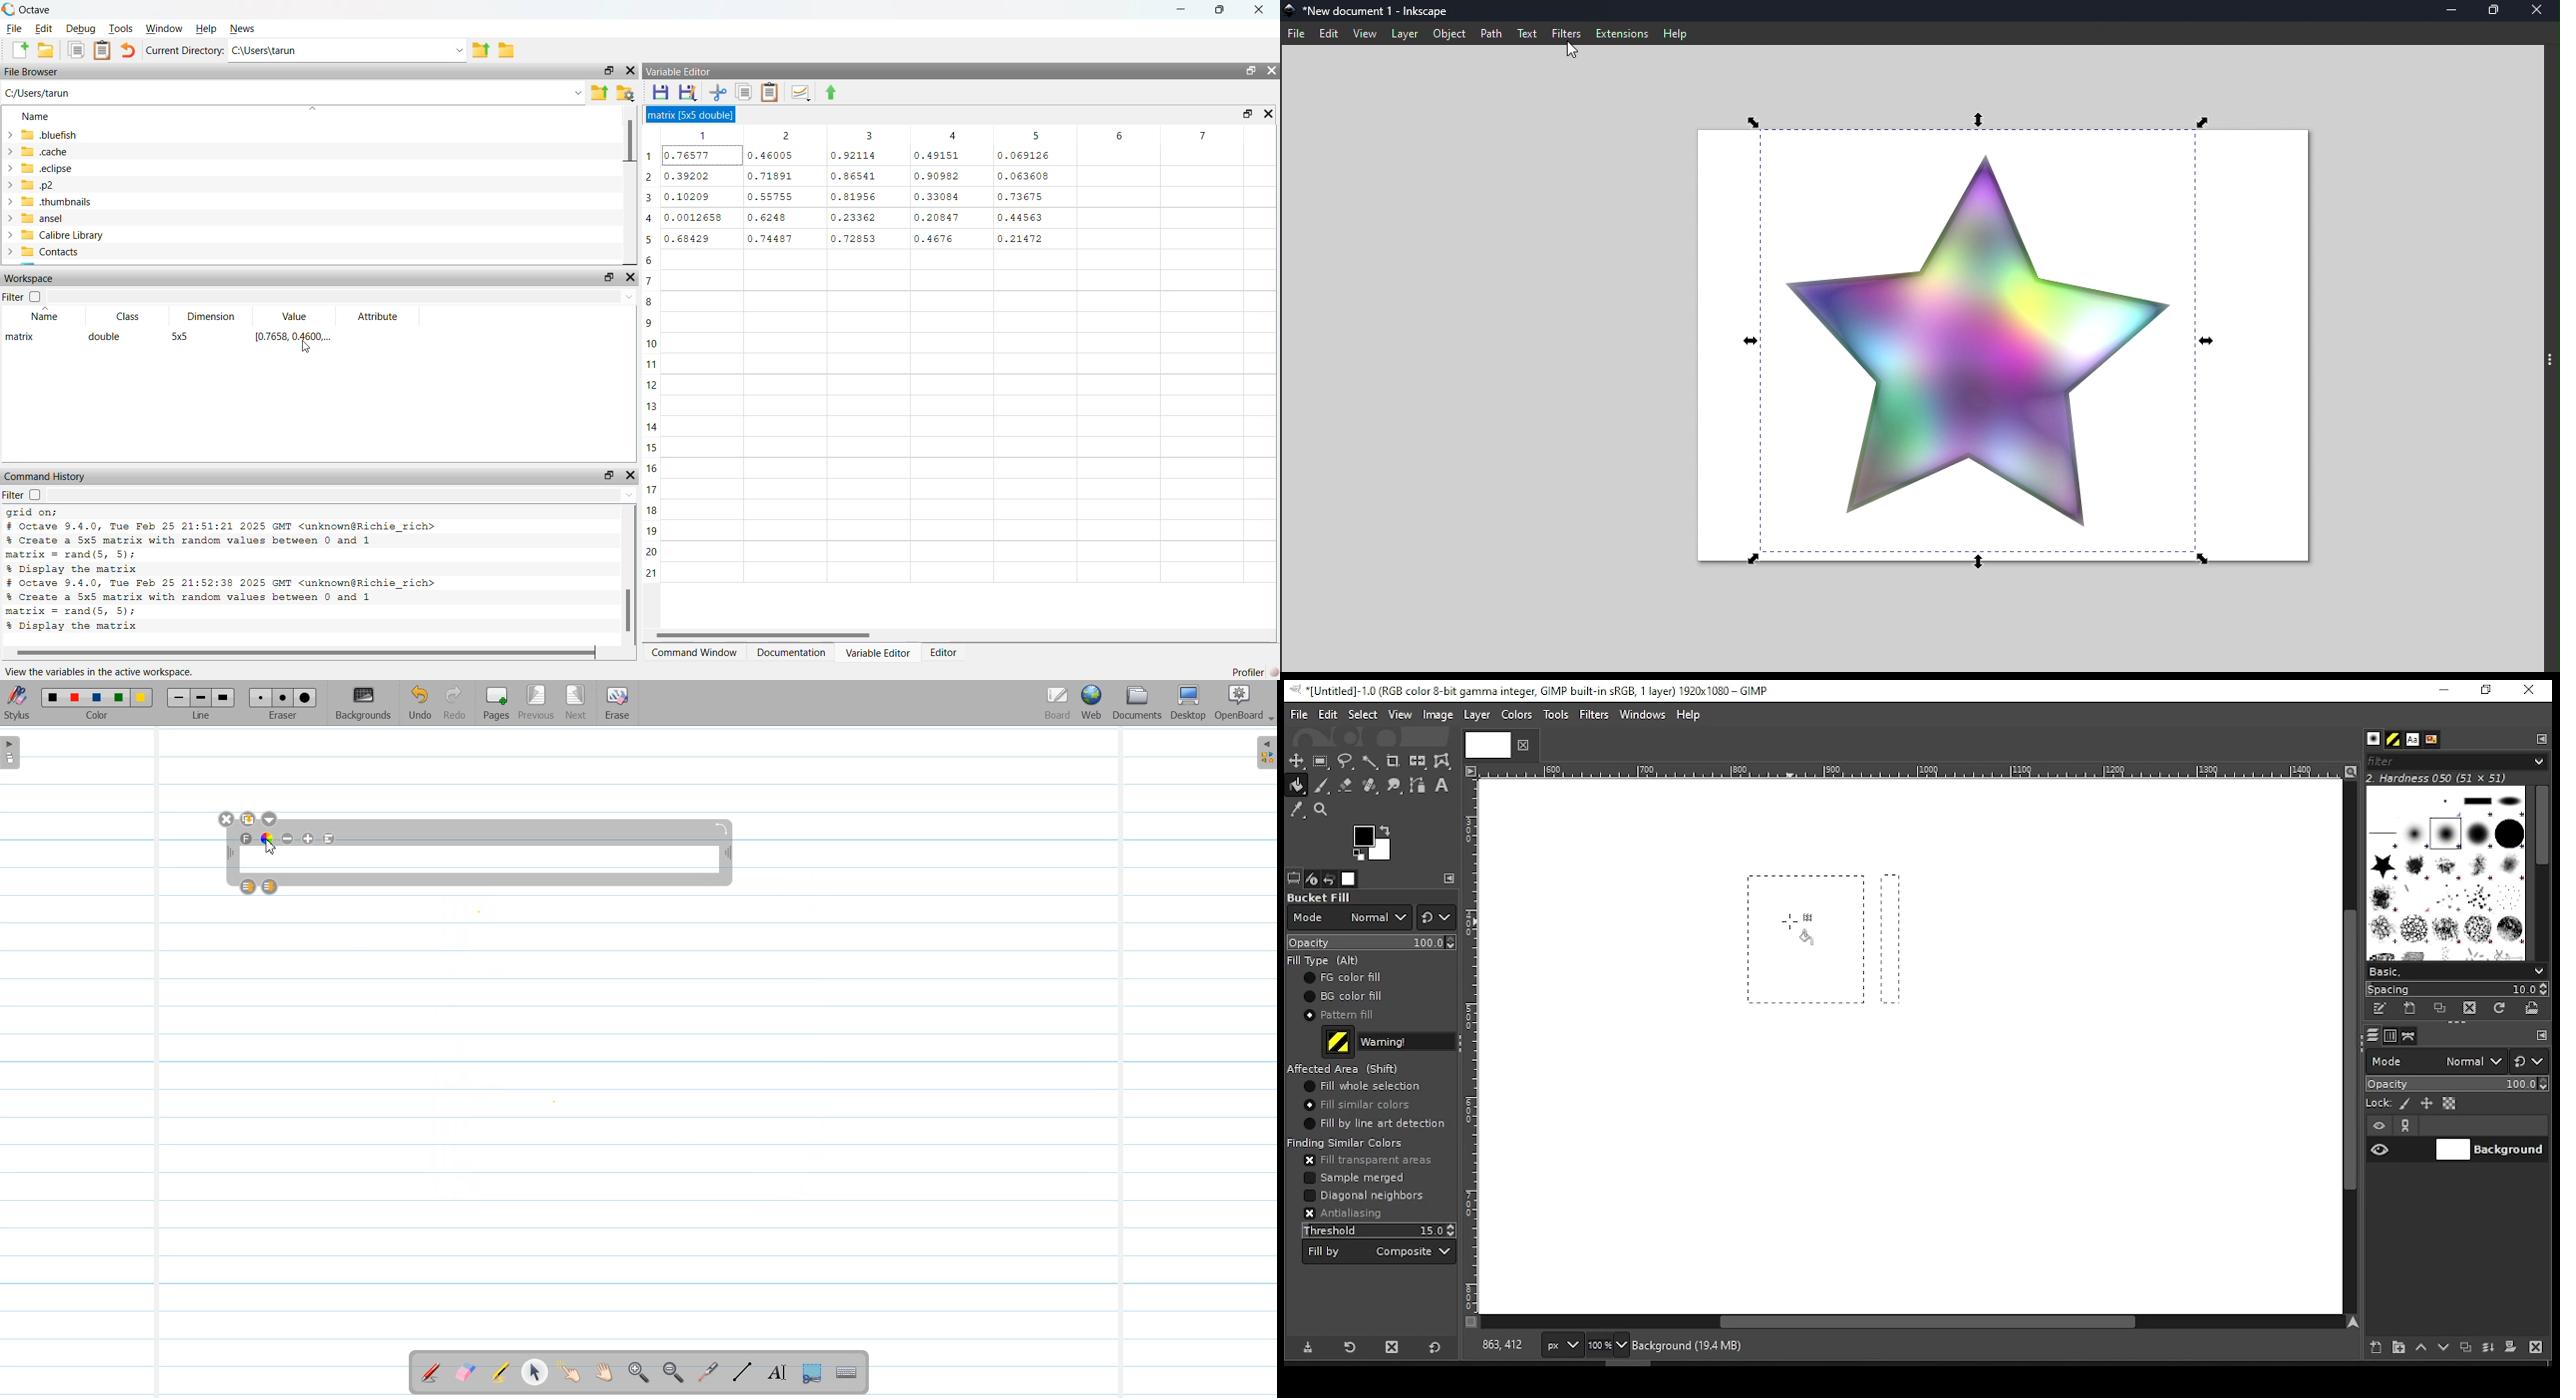 This screenshot has width=2576, height=1400. I want to click on channels, so click(2390, 1036).